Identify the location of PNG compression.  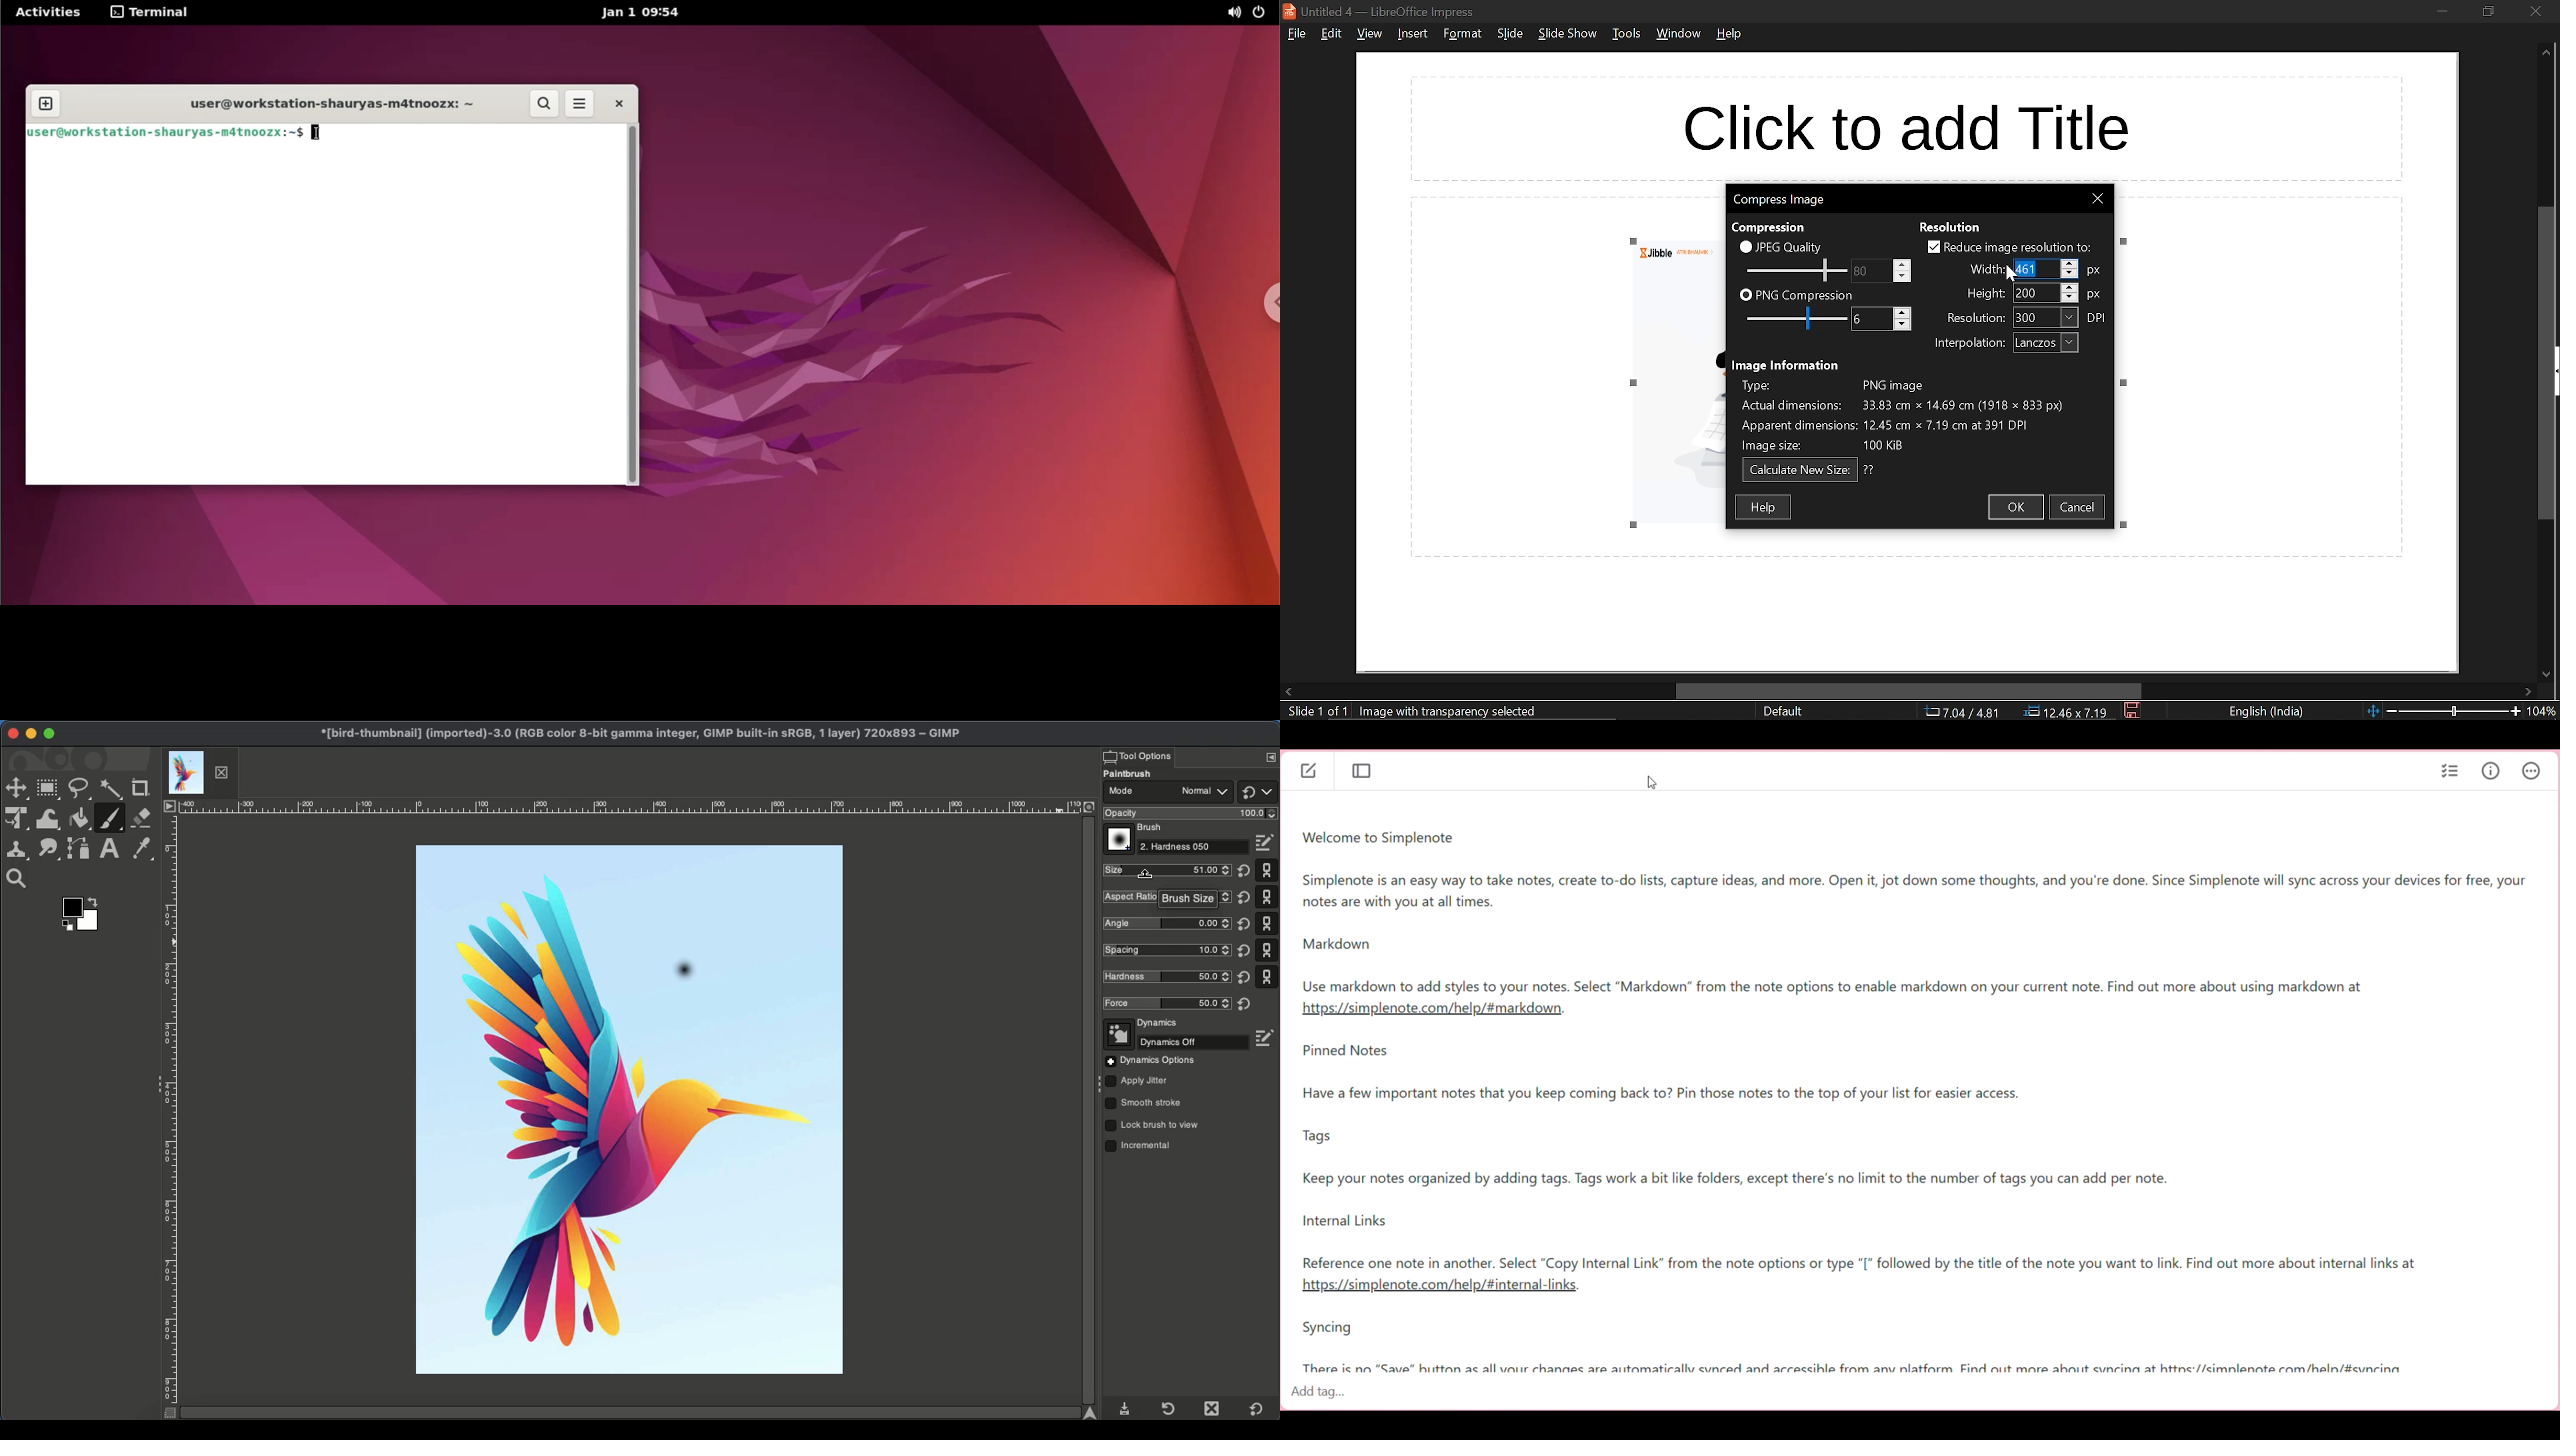
(1806, 294).